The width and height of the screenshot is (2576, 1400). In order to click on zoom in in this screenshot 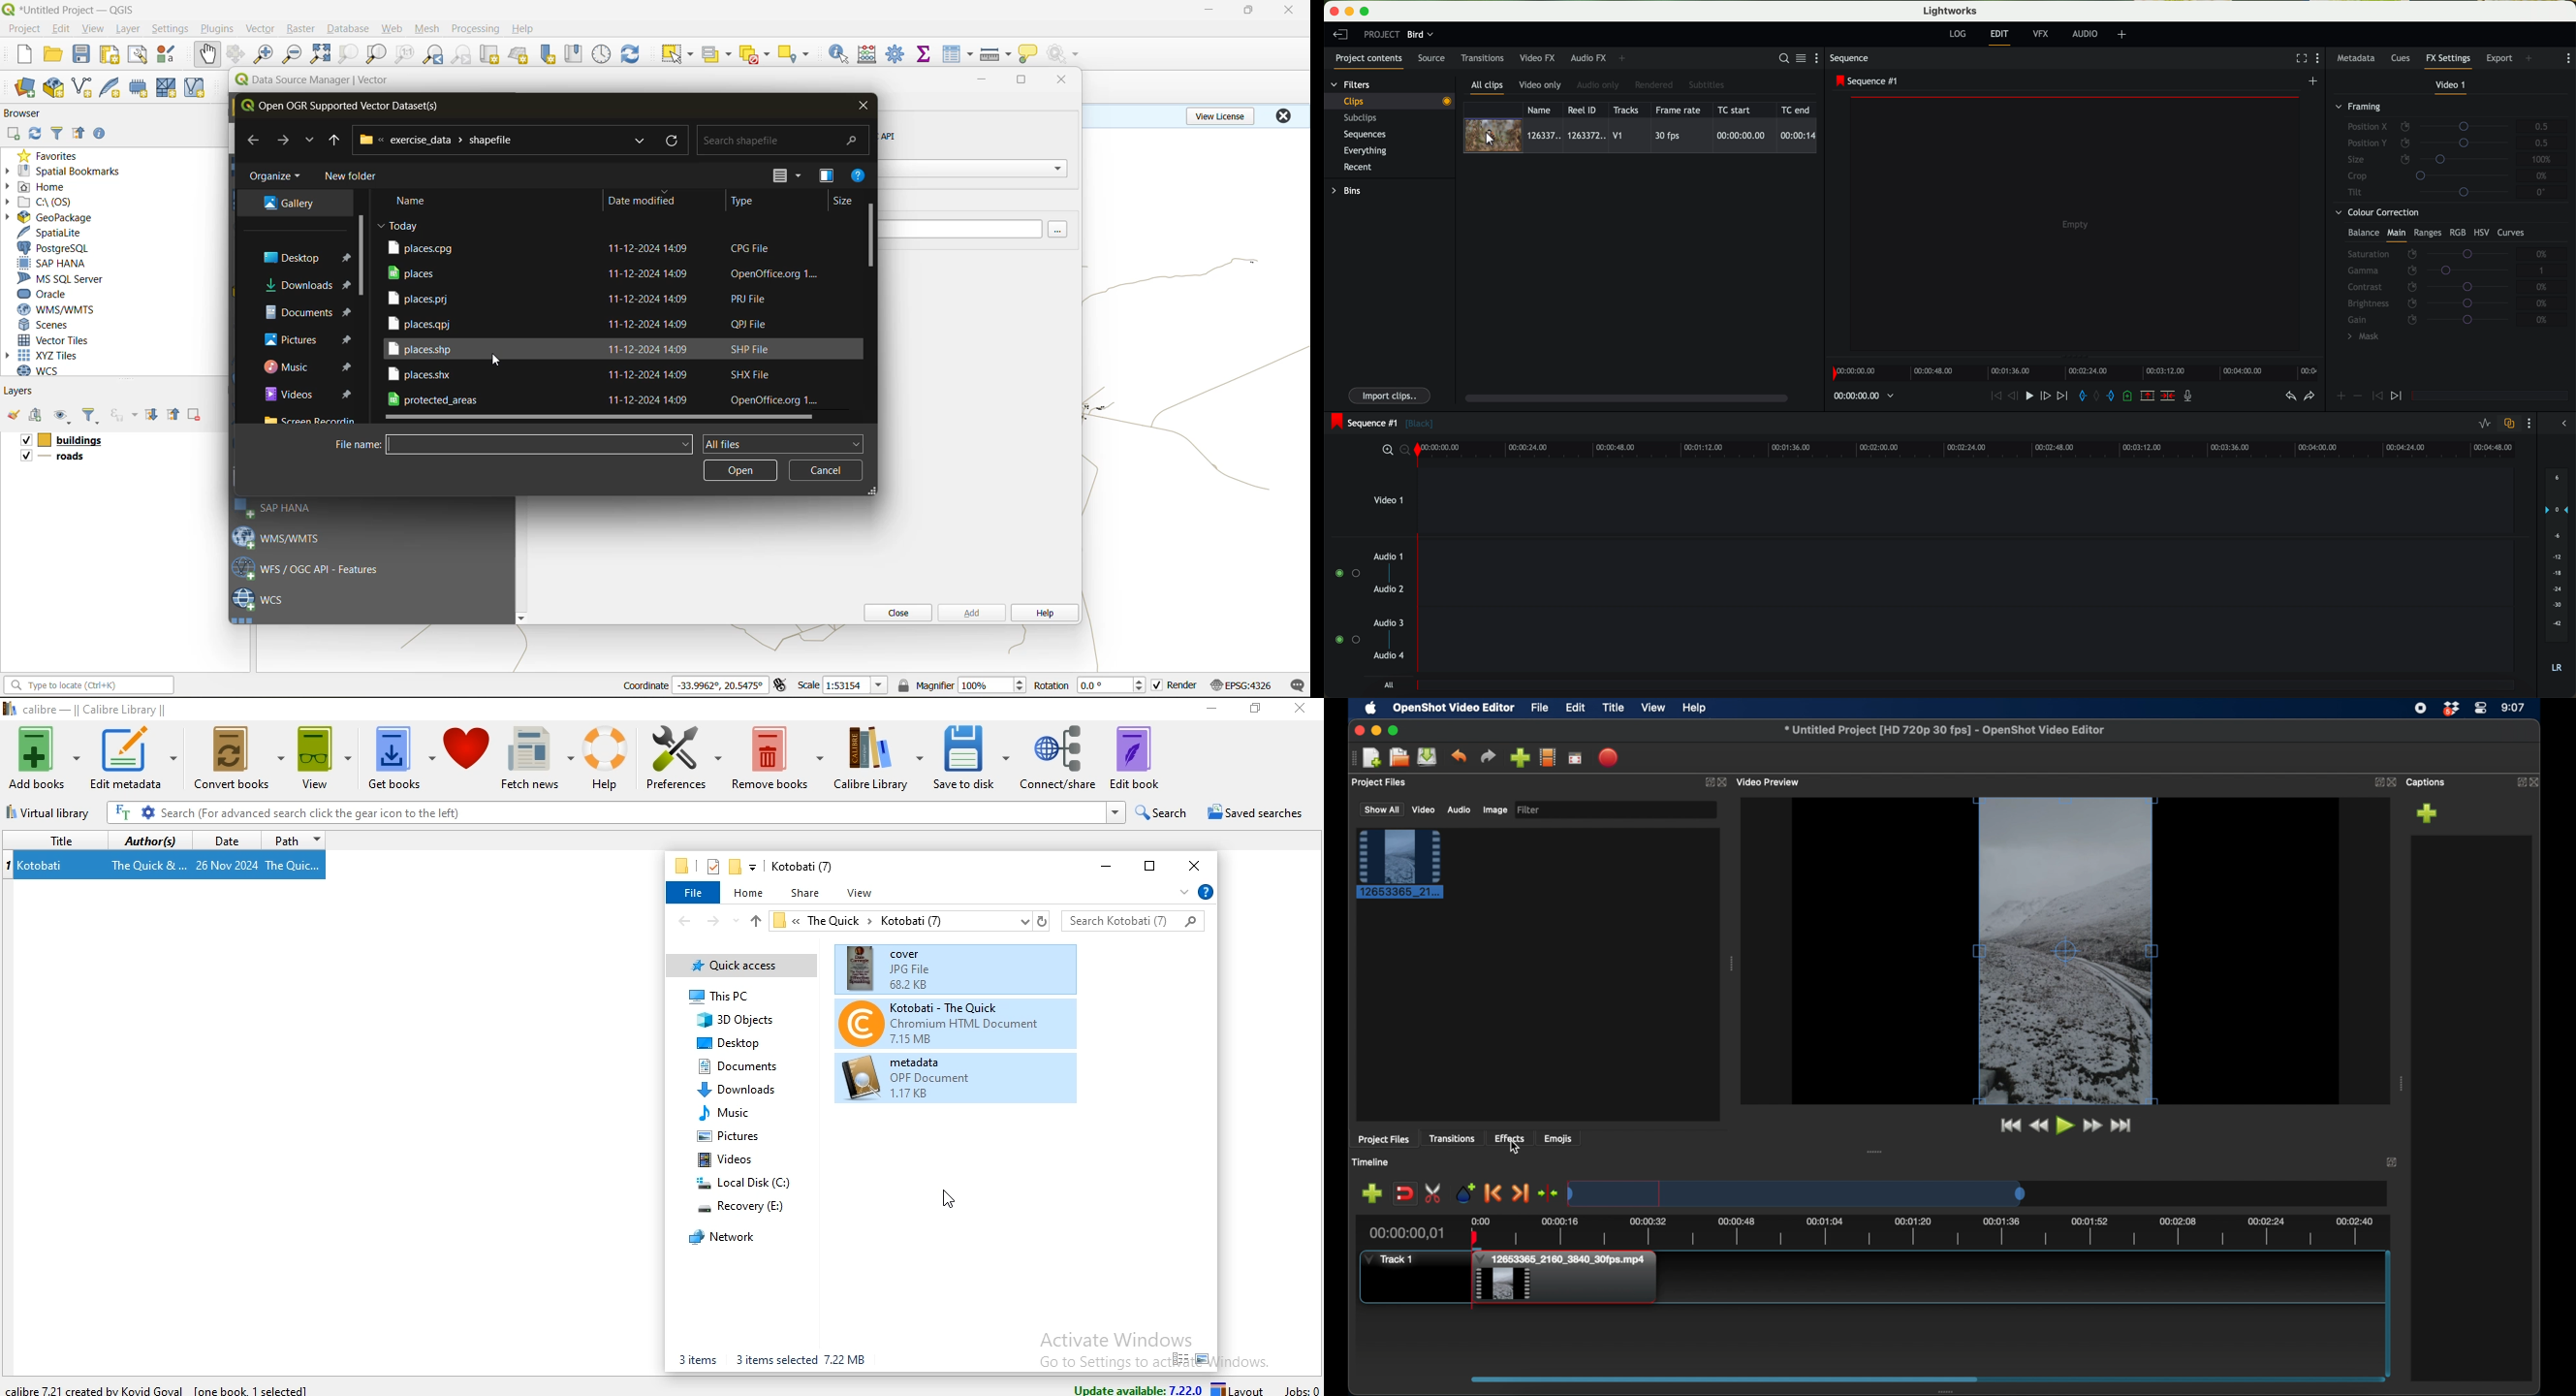, I will do `click(266, 55)`.